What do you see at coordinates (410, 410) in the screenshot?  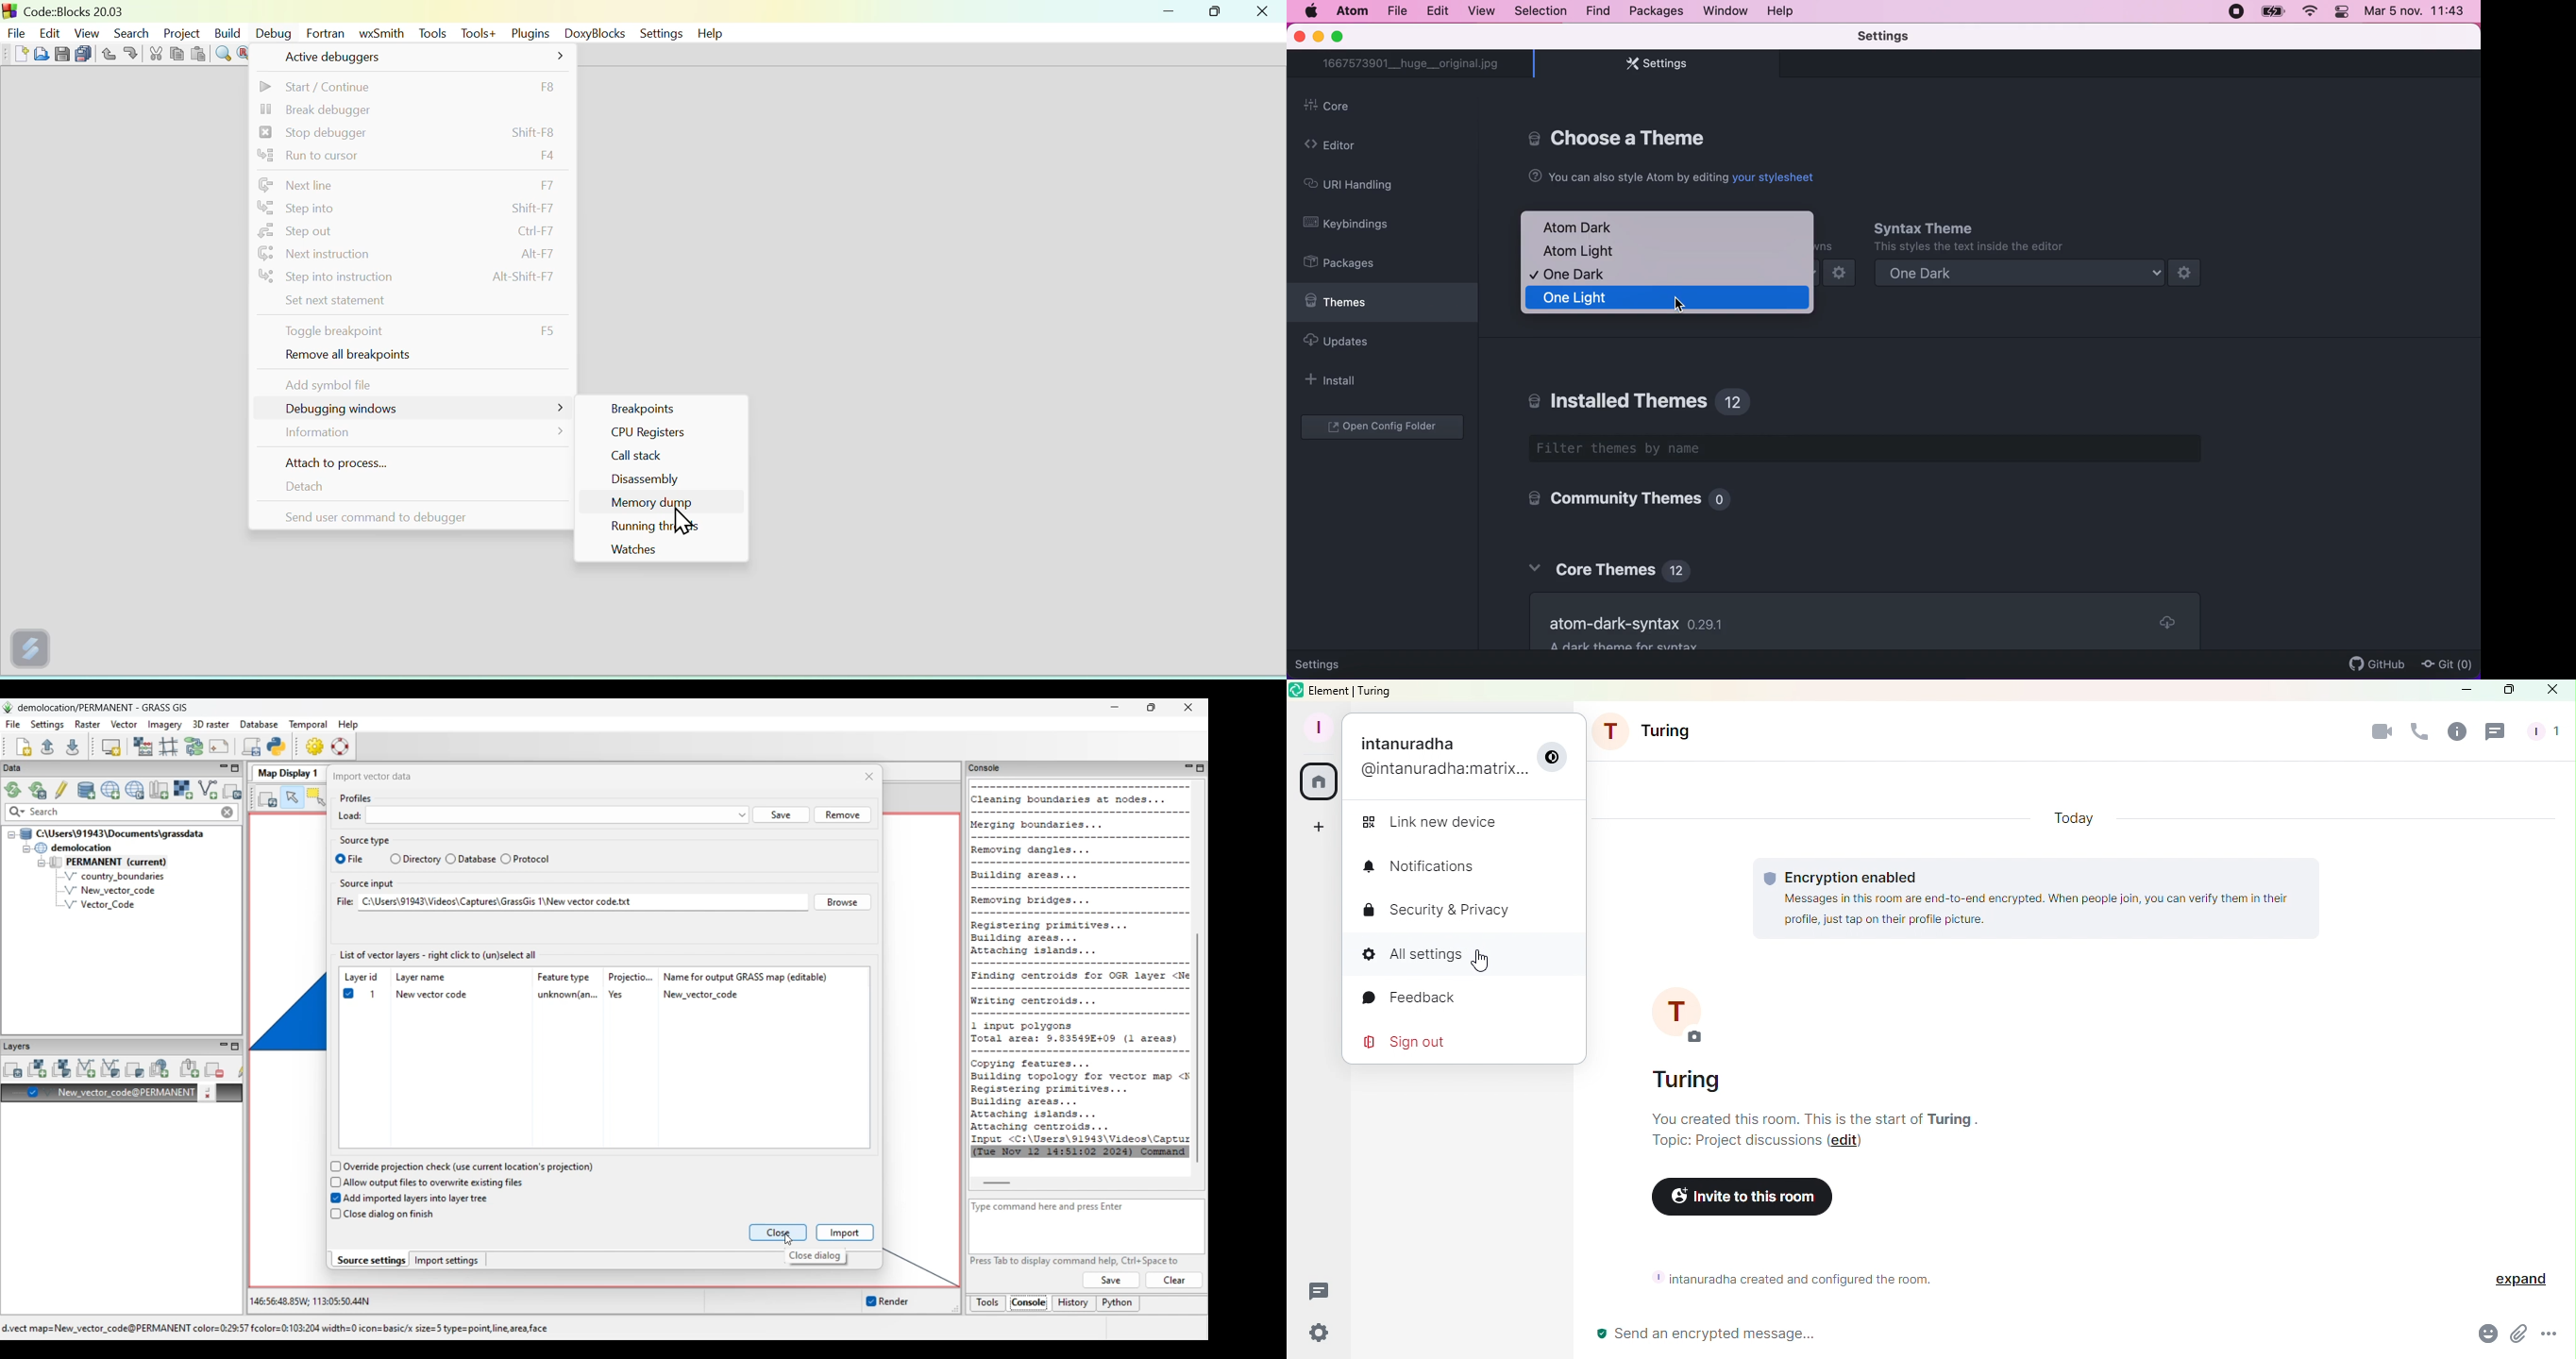 I see `debugging window` at bounding box center [410, 410].